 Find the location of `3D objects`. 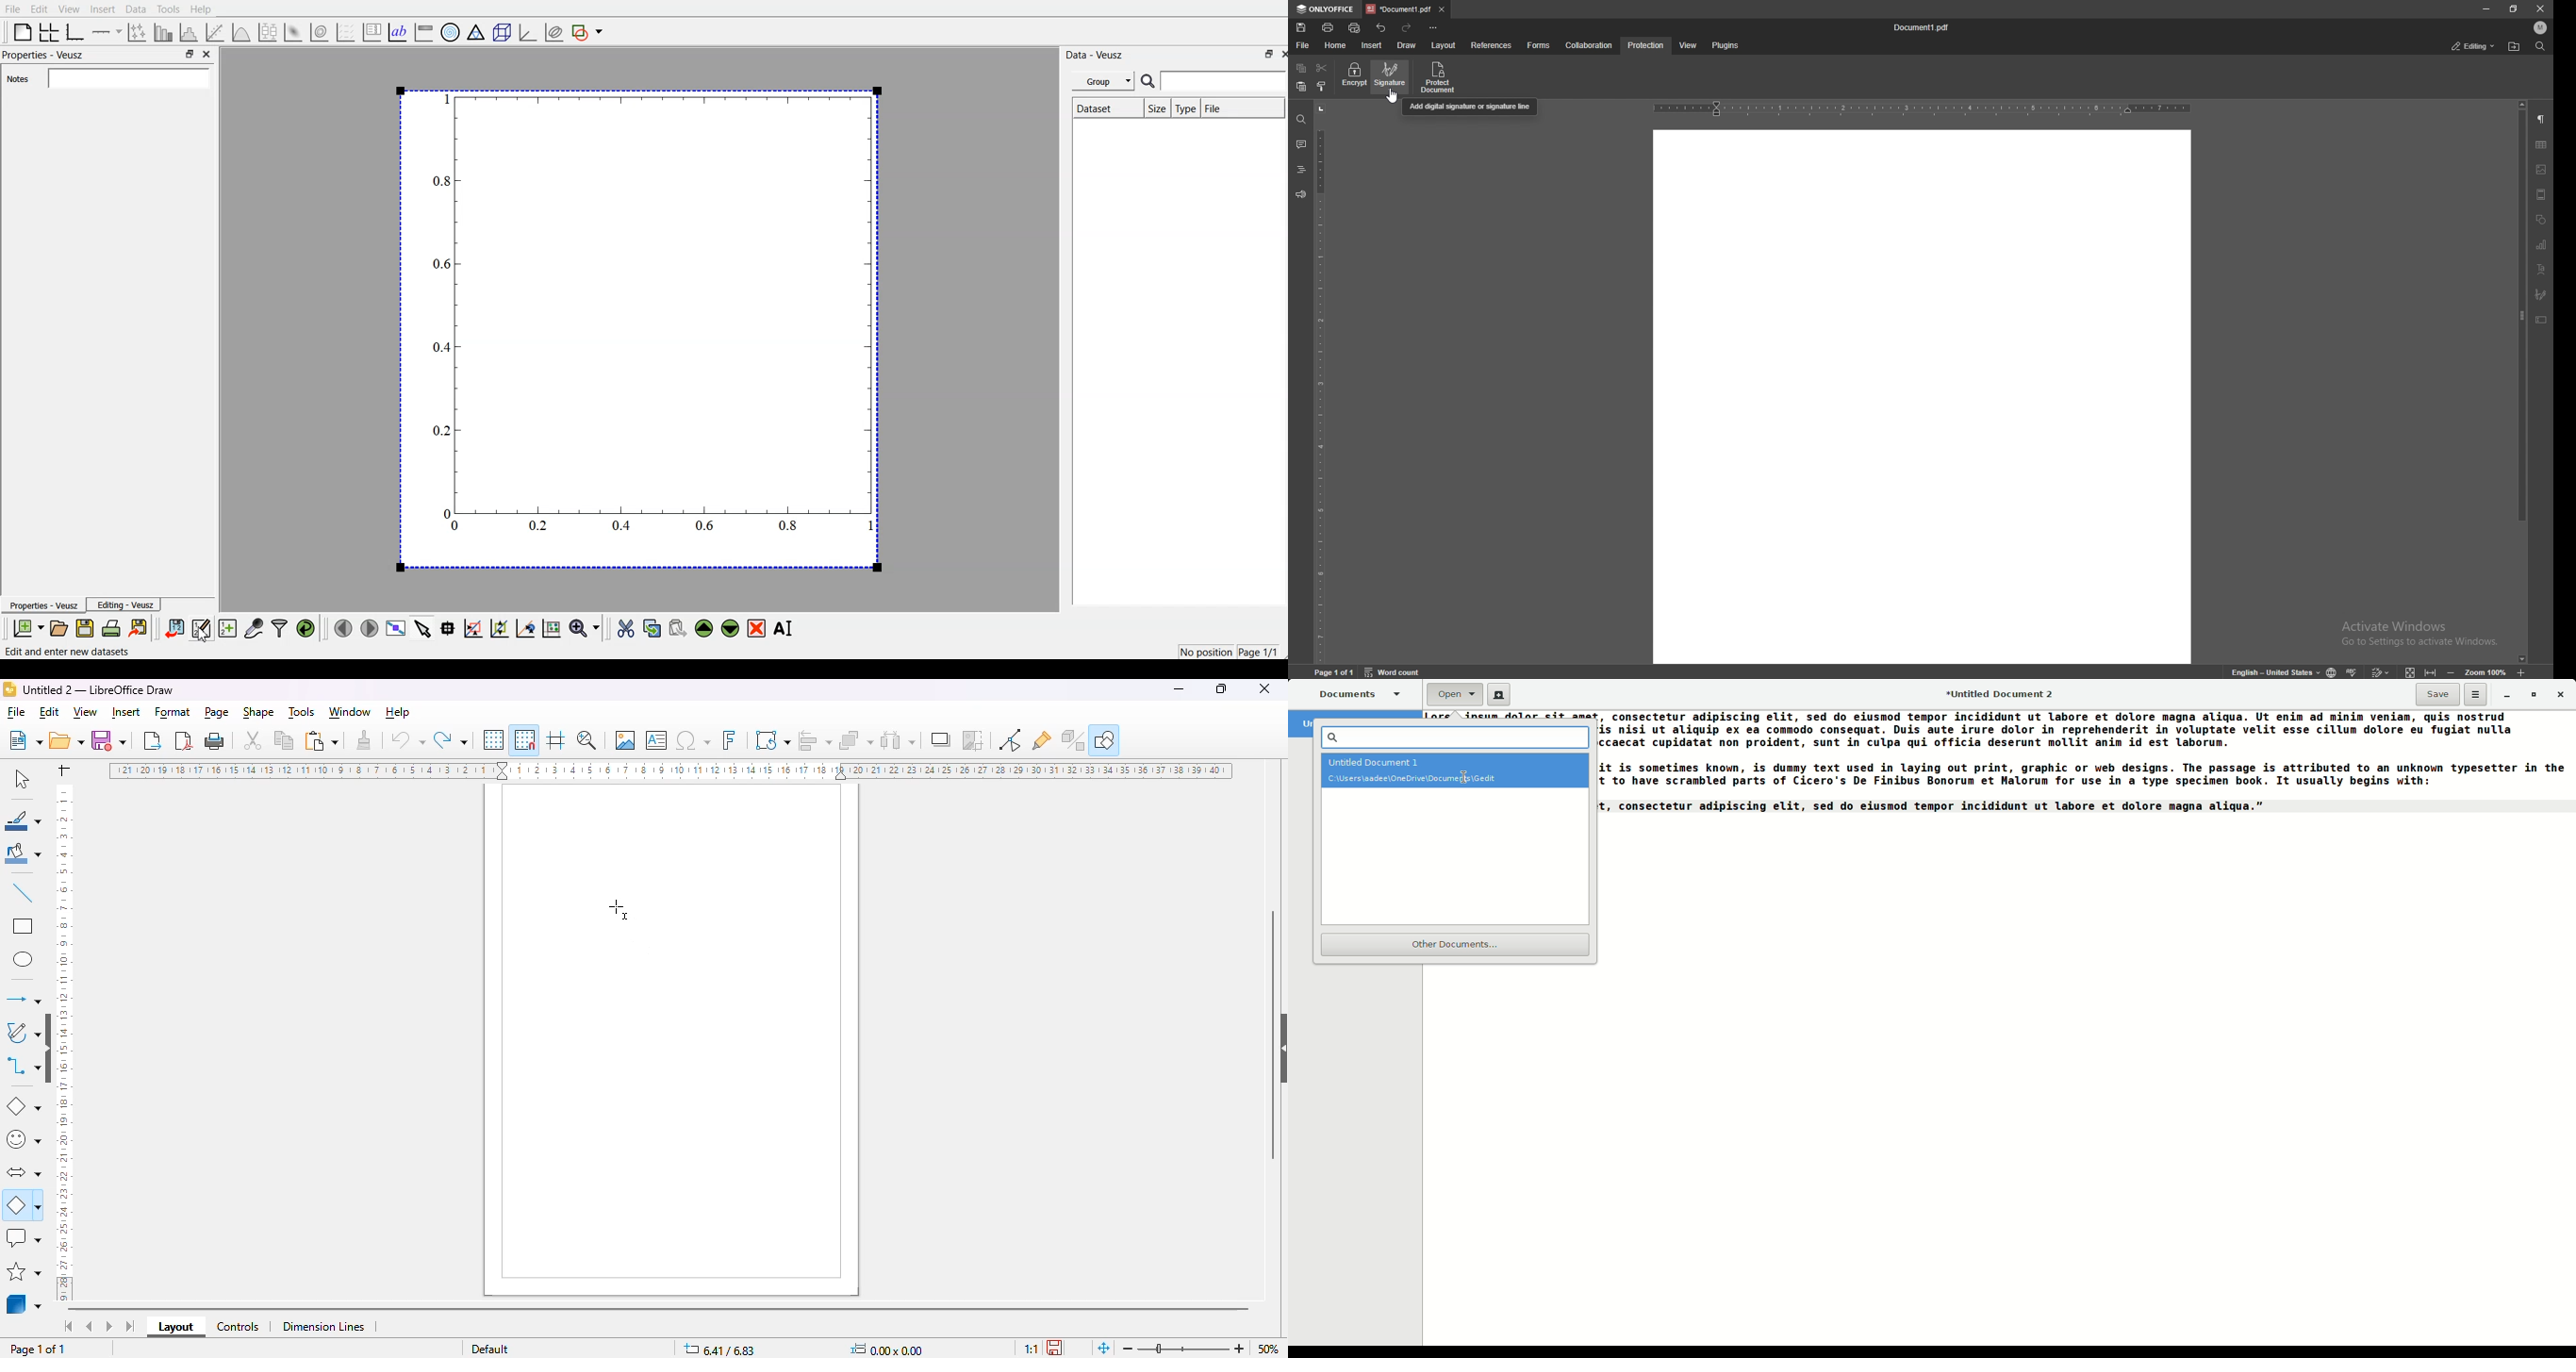

3D objects is located at coordinates (25, 1304).